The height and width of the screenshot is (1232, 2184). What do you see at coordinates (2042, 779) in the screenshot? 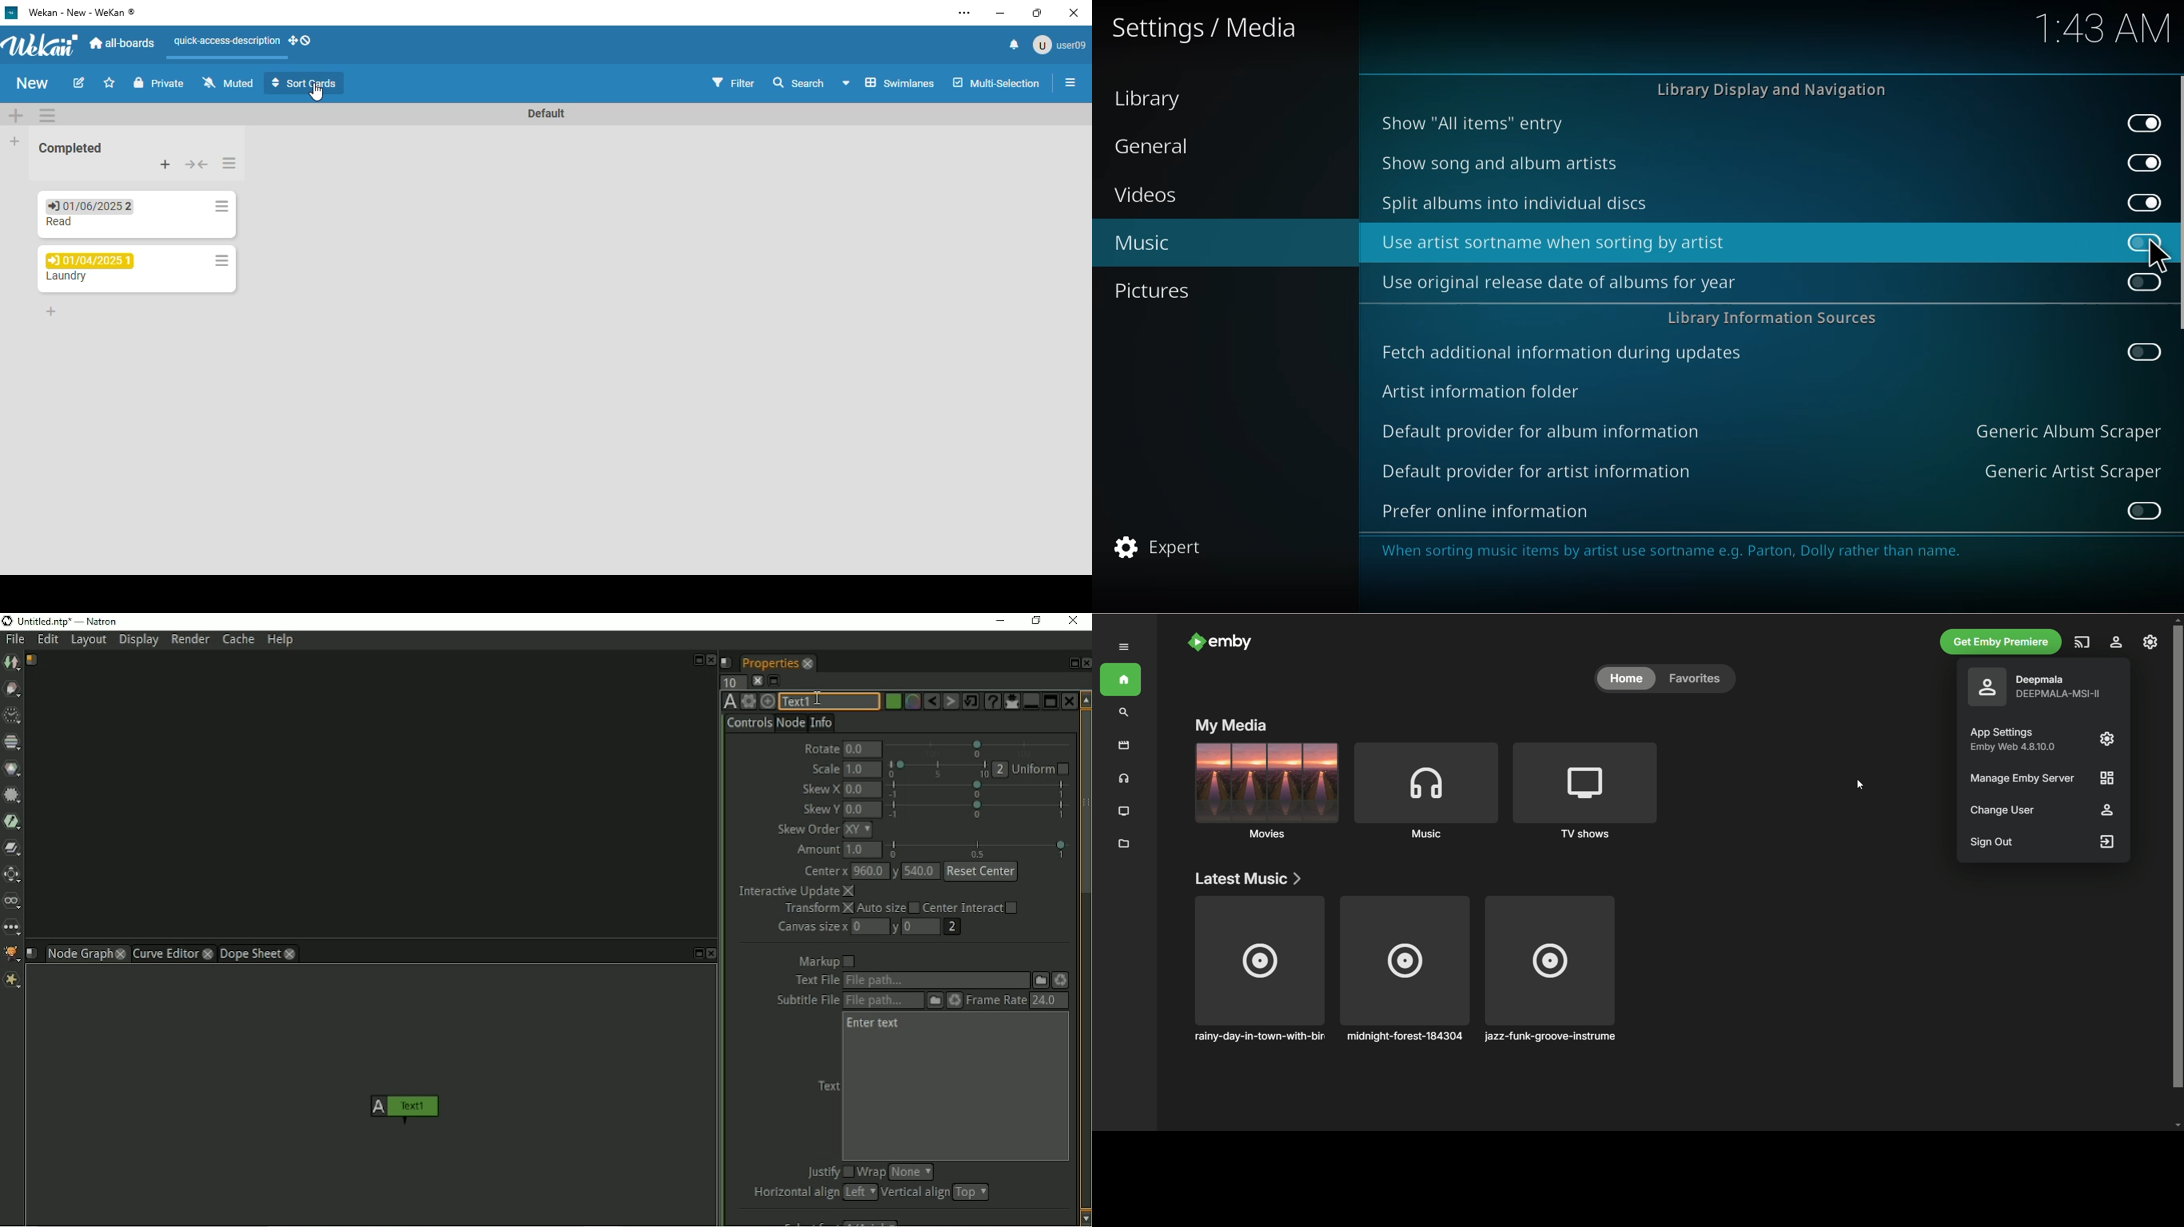
I see `Manage Emby Server ` at bounding box center [2042, 779].